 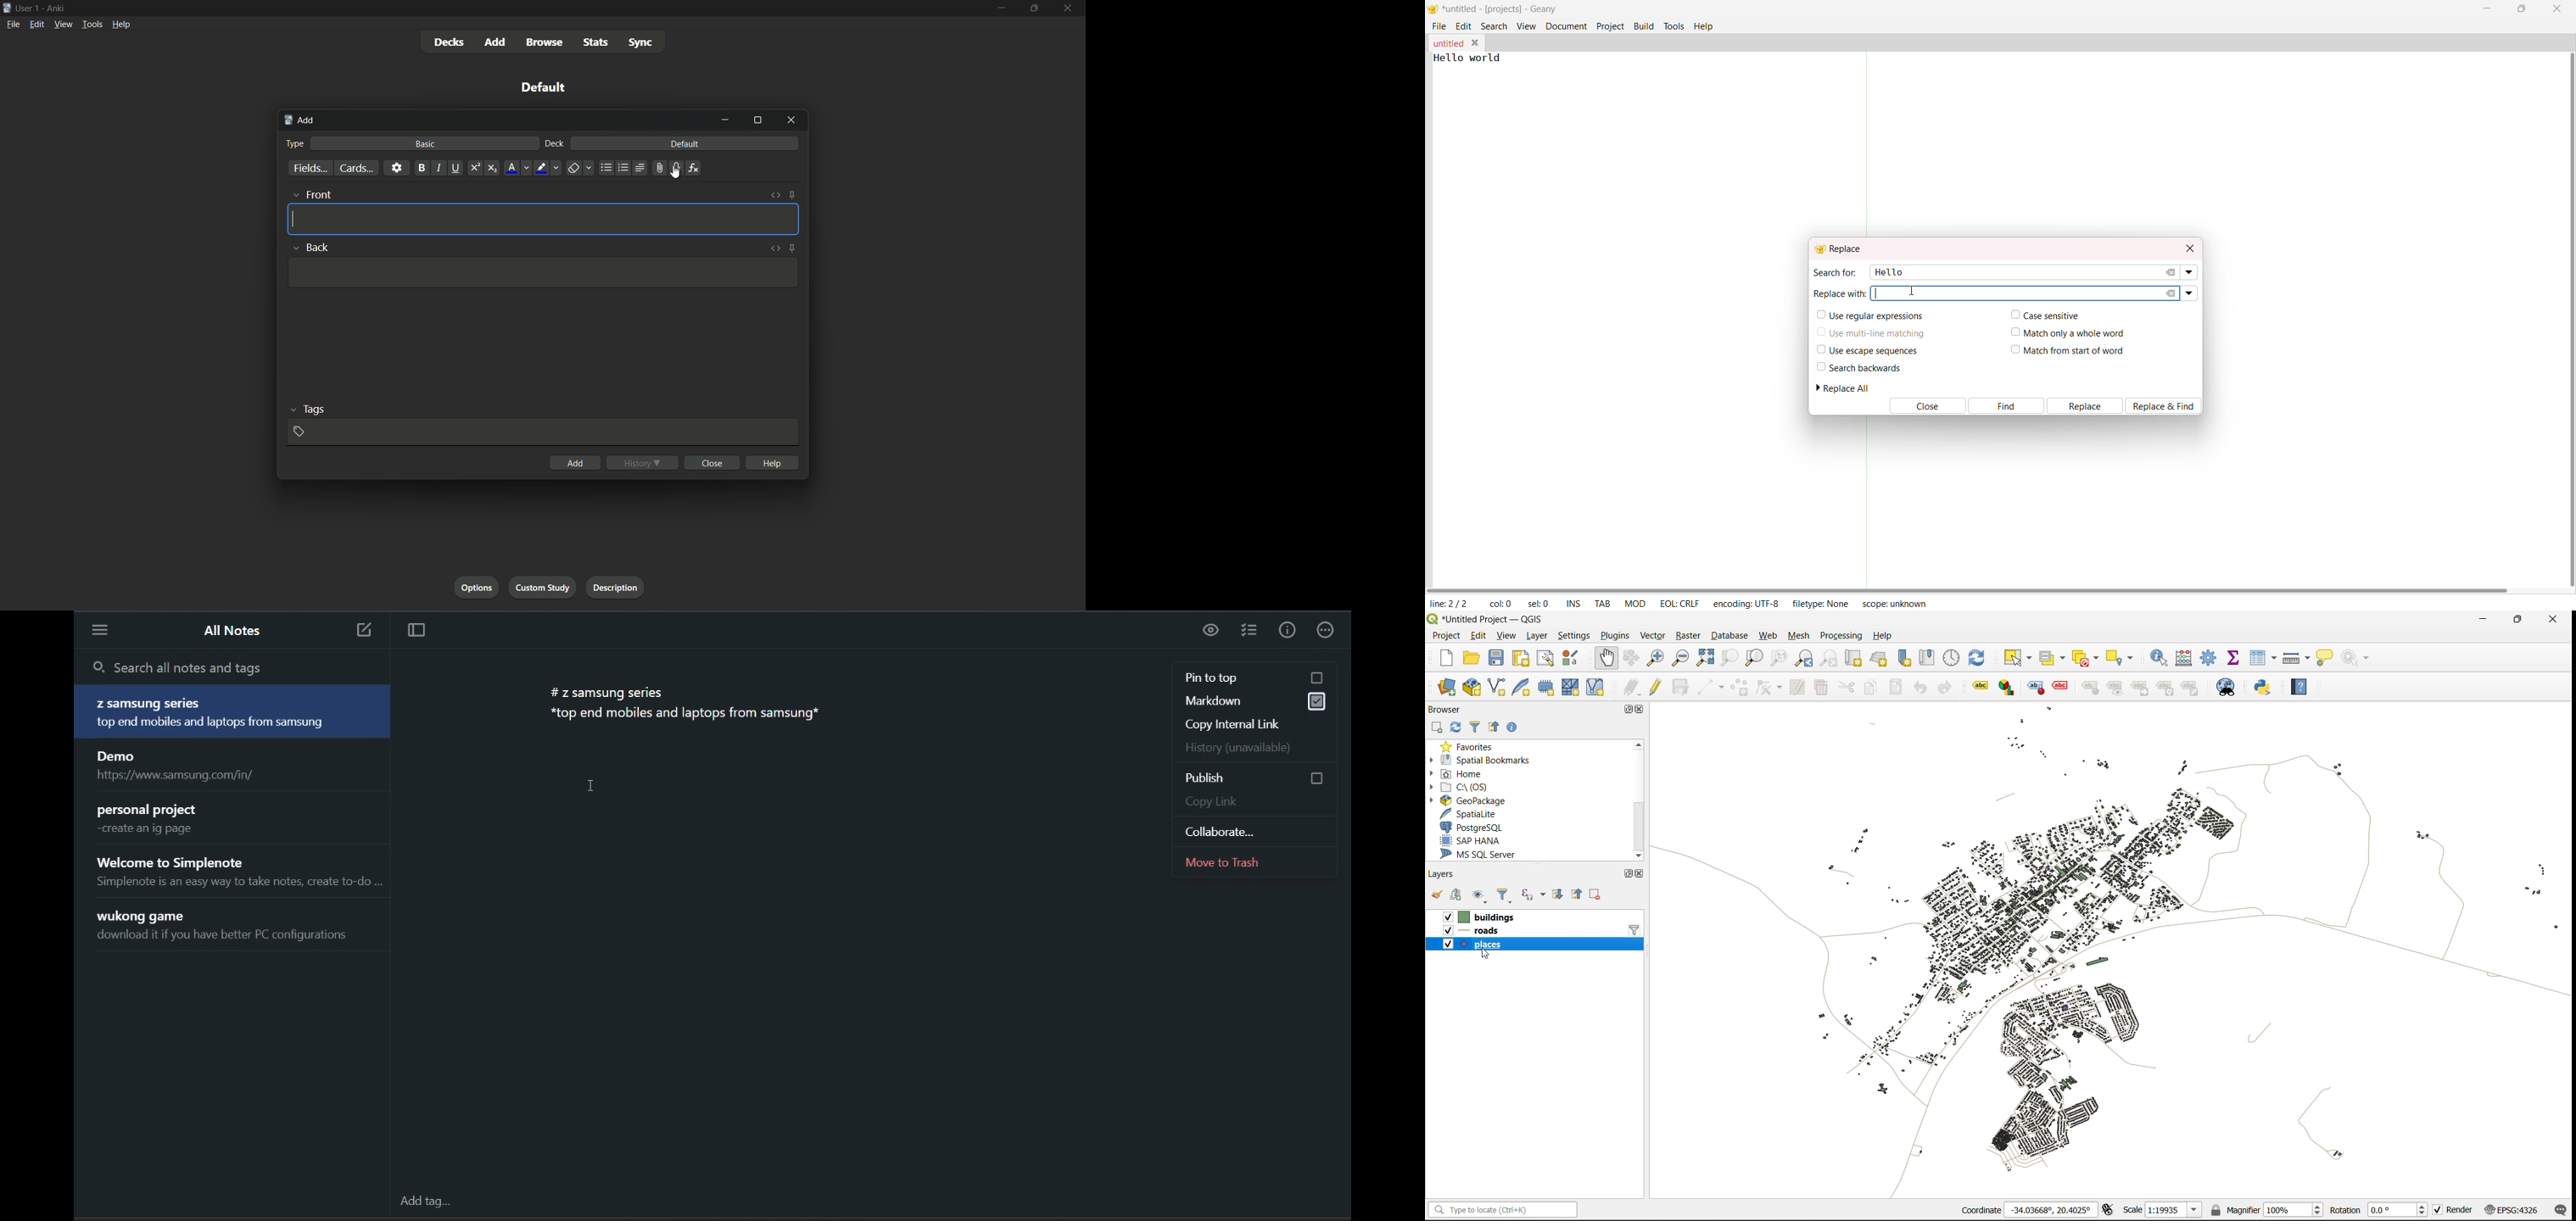 I want to click on refresh, so click(x=1983, y=655).